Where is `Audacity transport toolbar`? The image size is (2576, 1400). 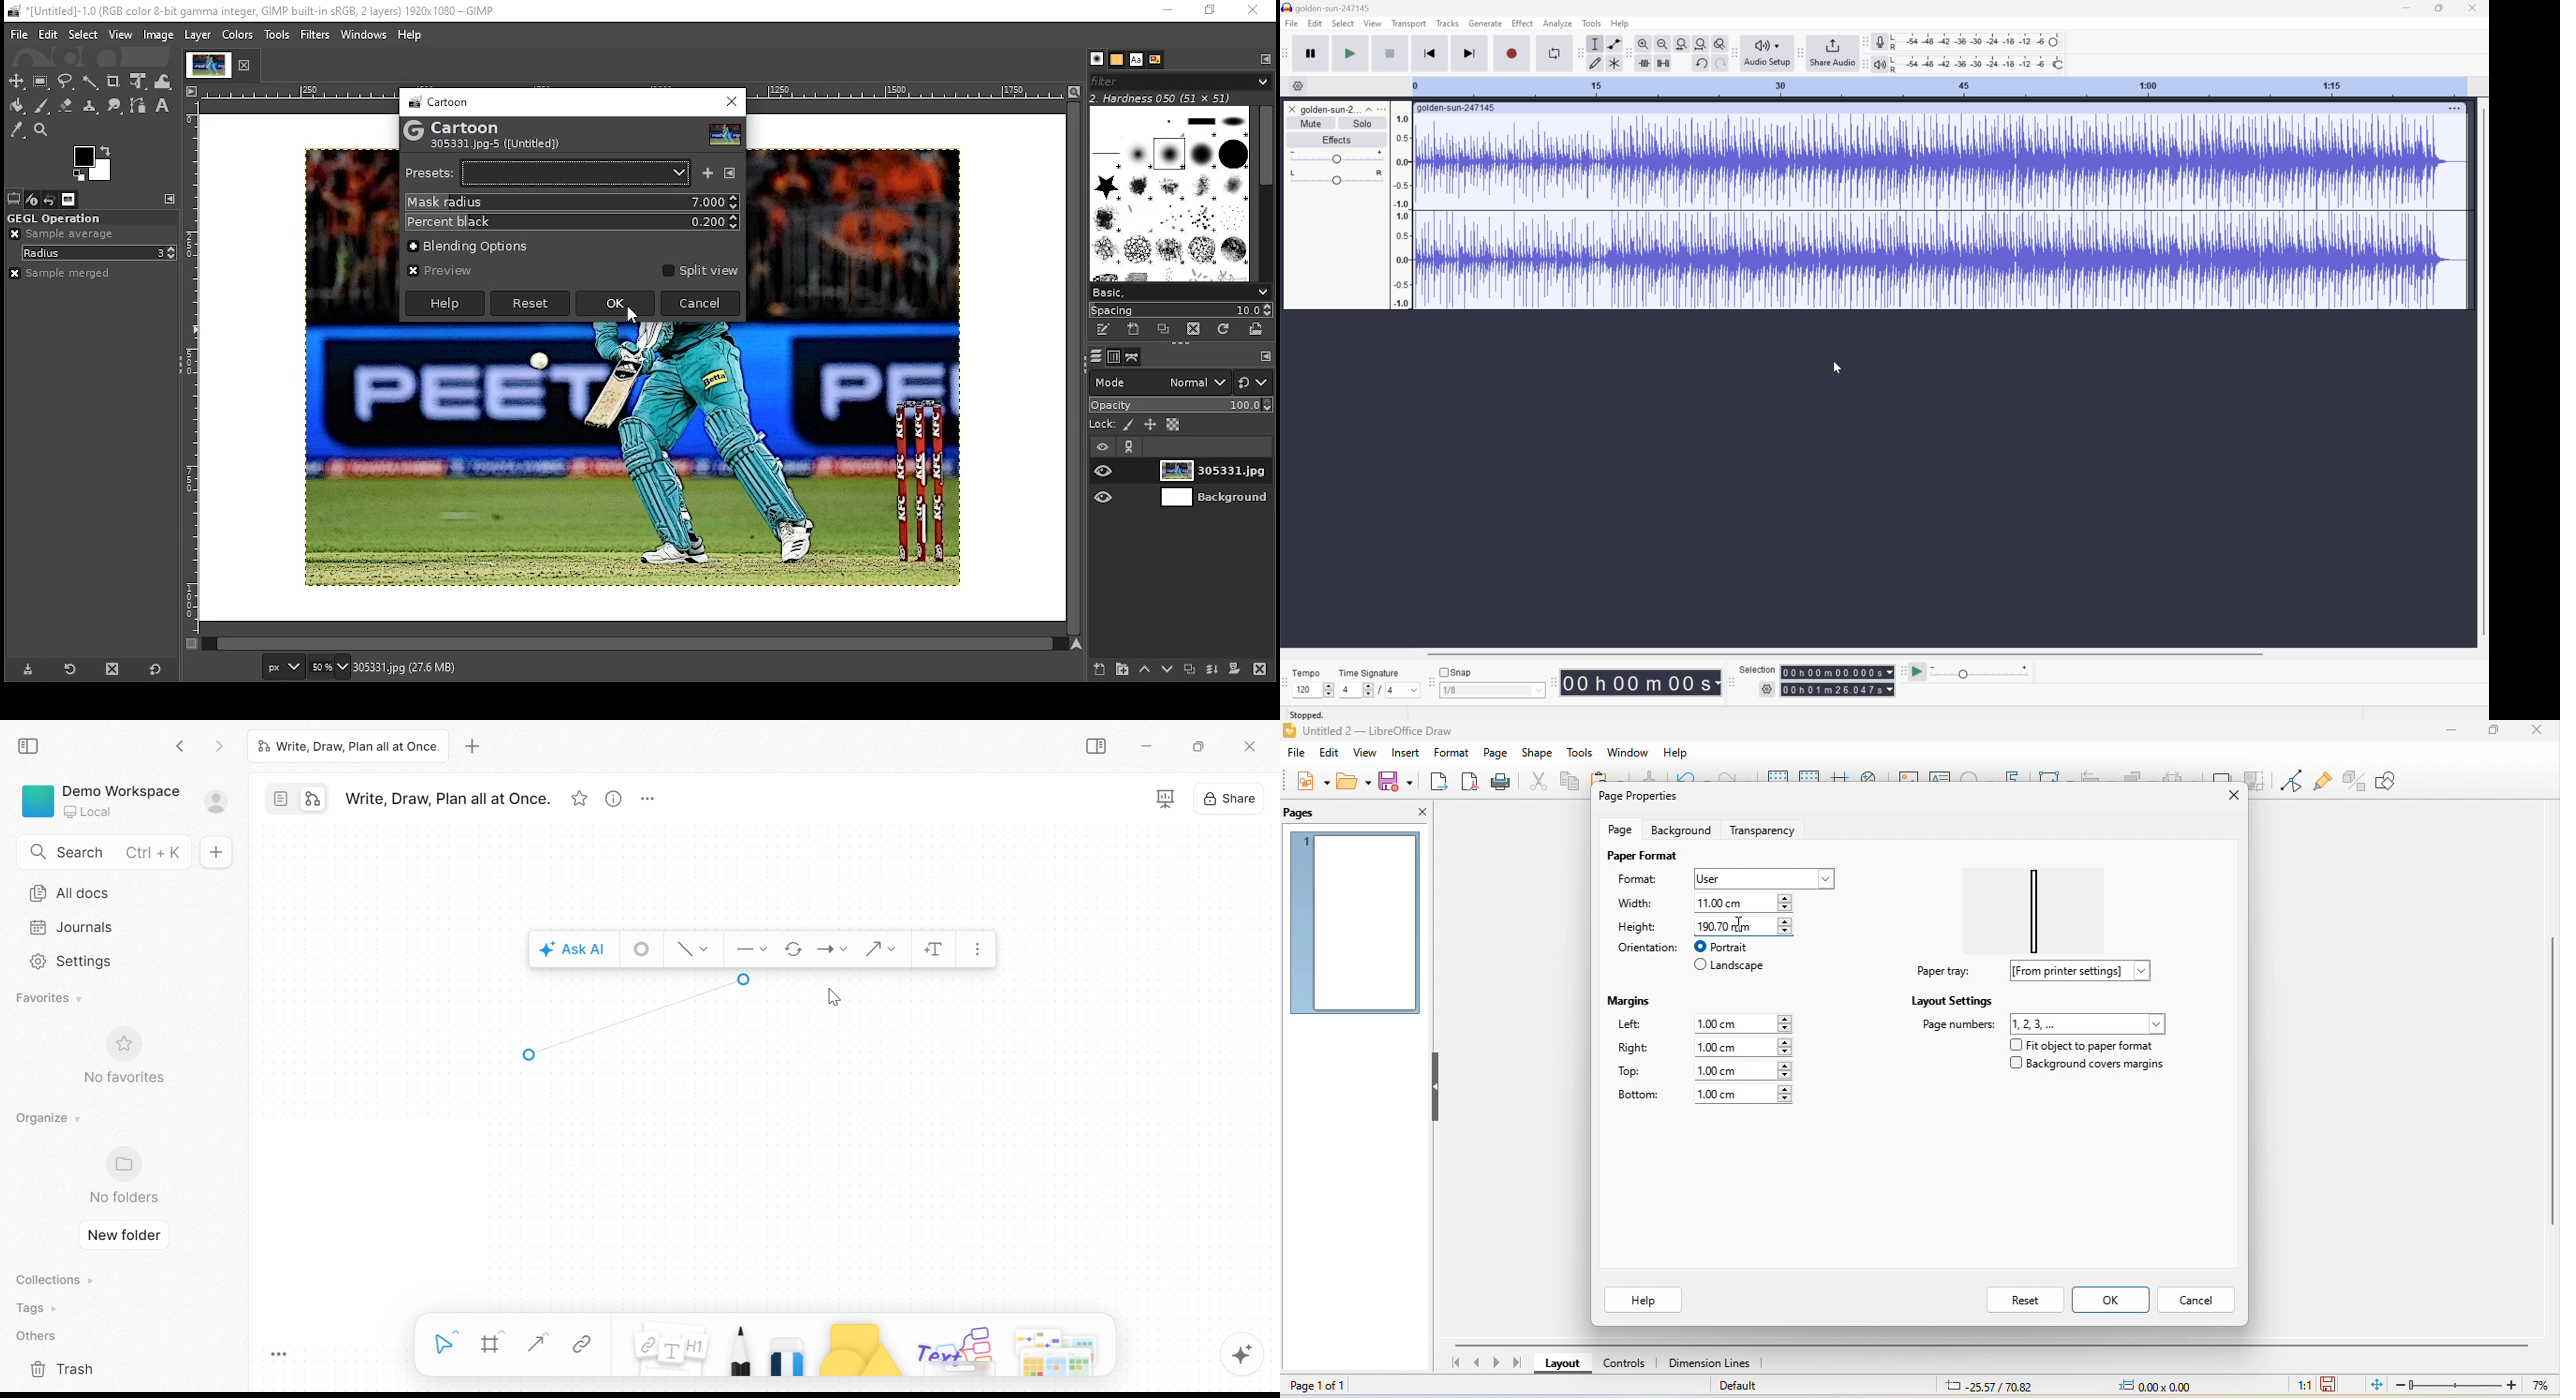 Audacity transport toolbar is located at coordinates (1288, 51).